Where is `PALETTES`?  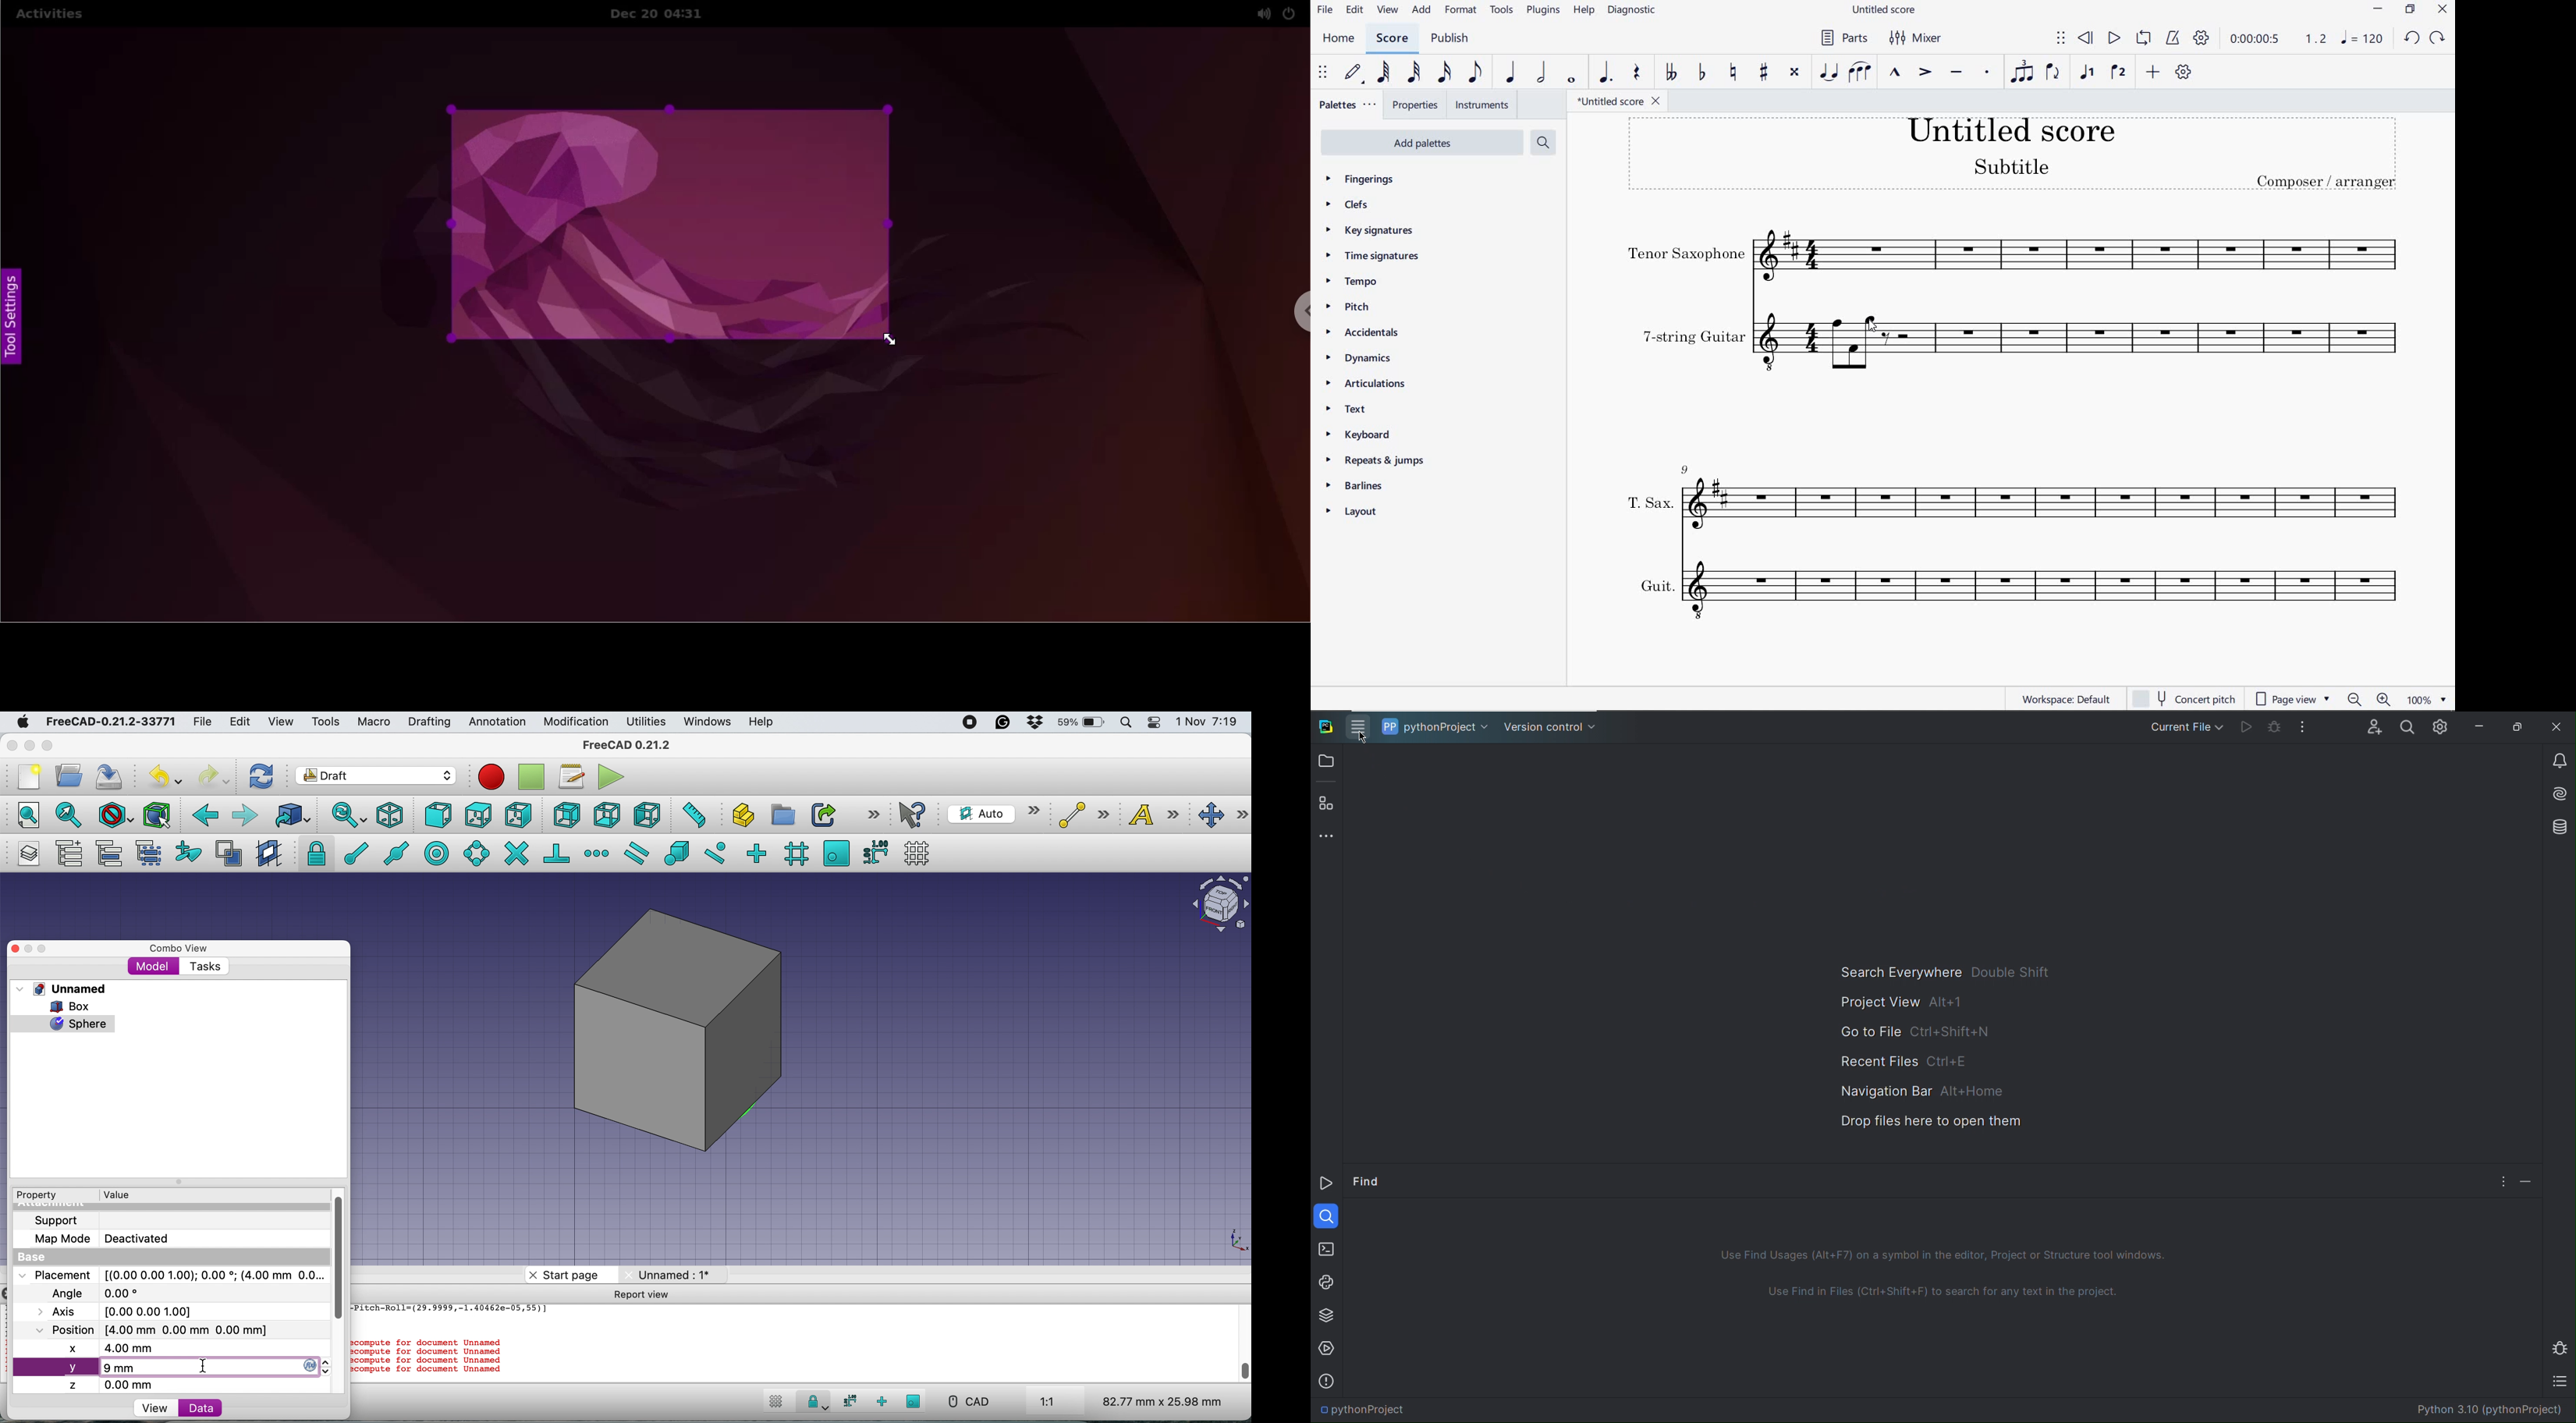 PALETTES is located at coordinates (1349, 104).